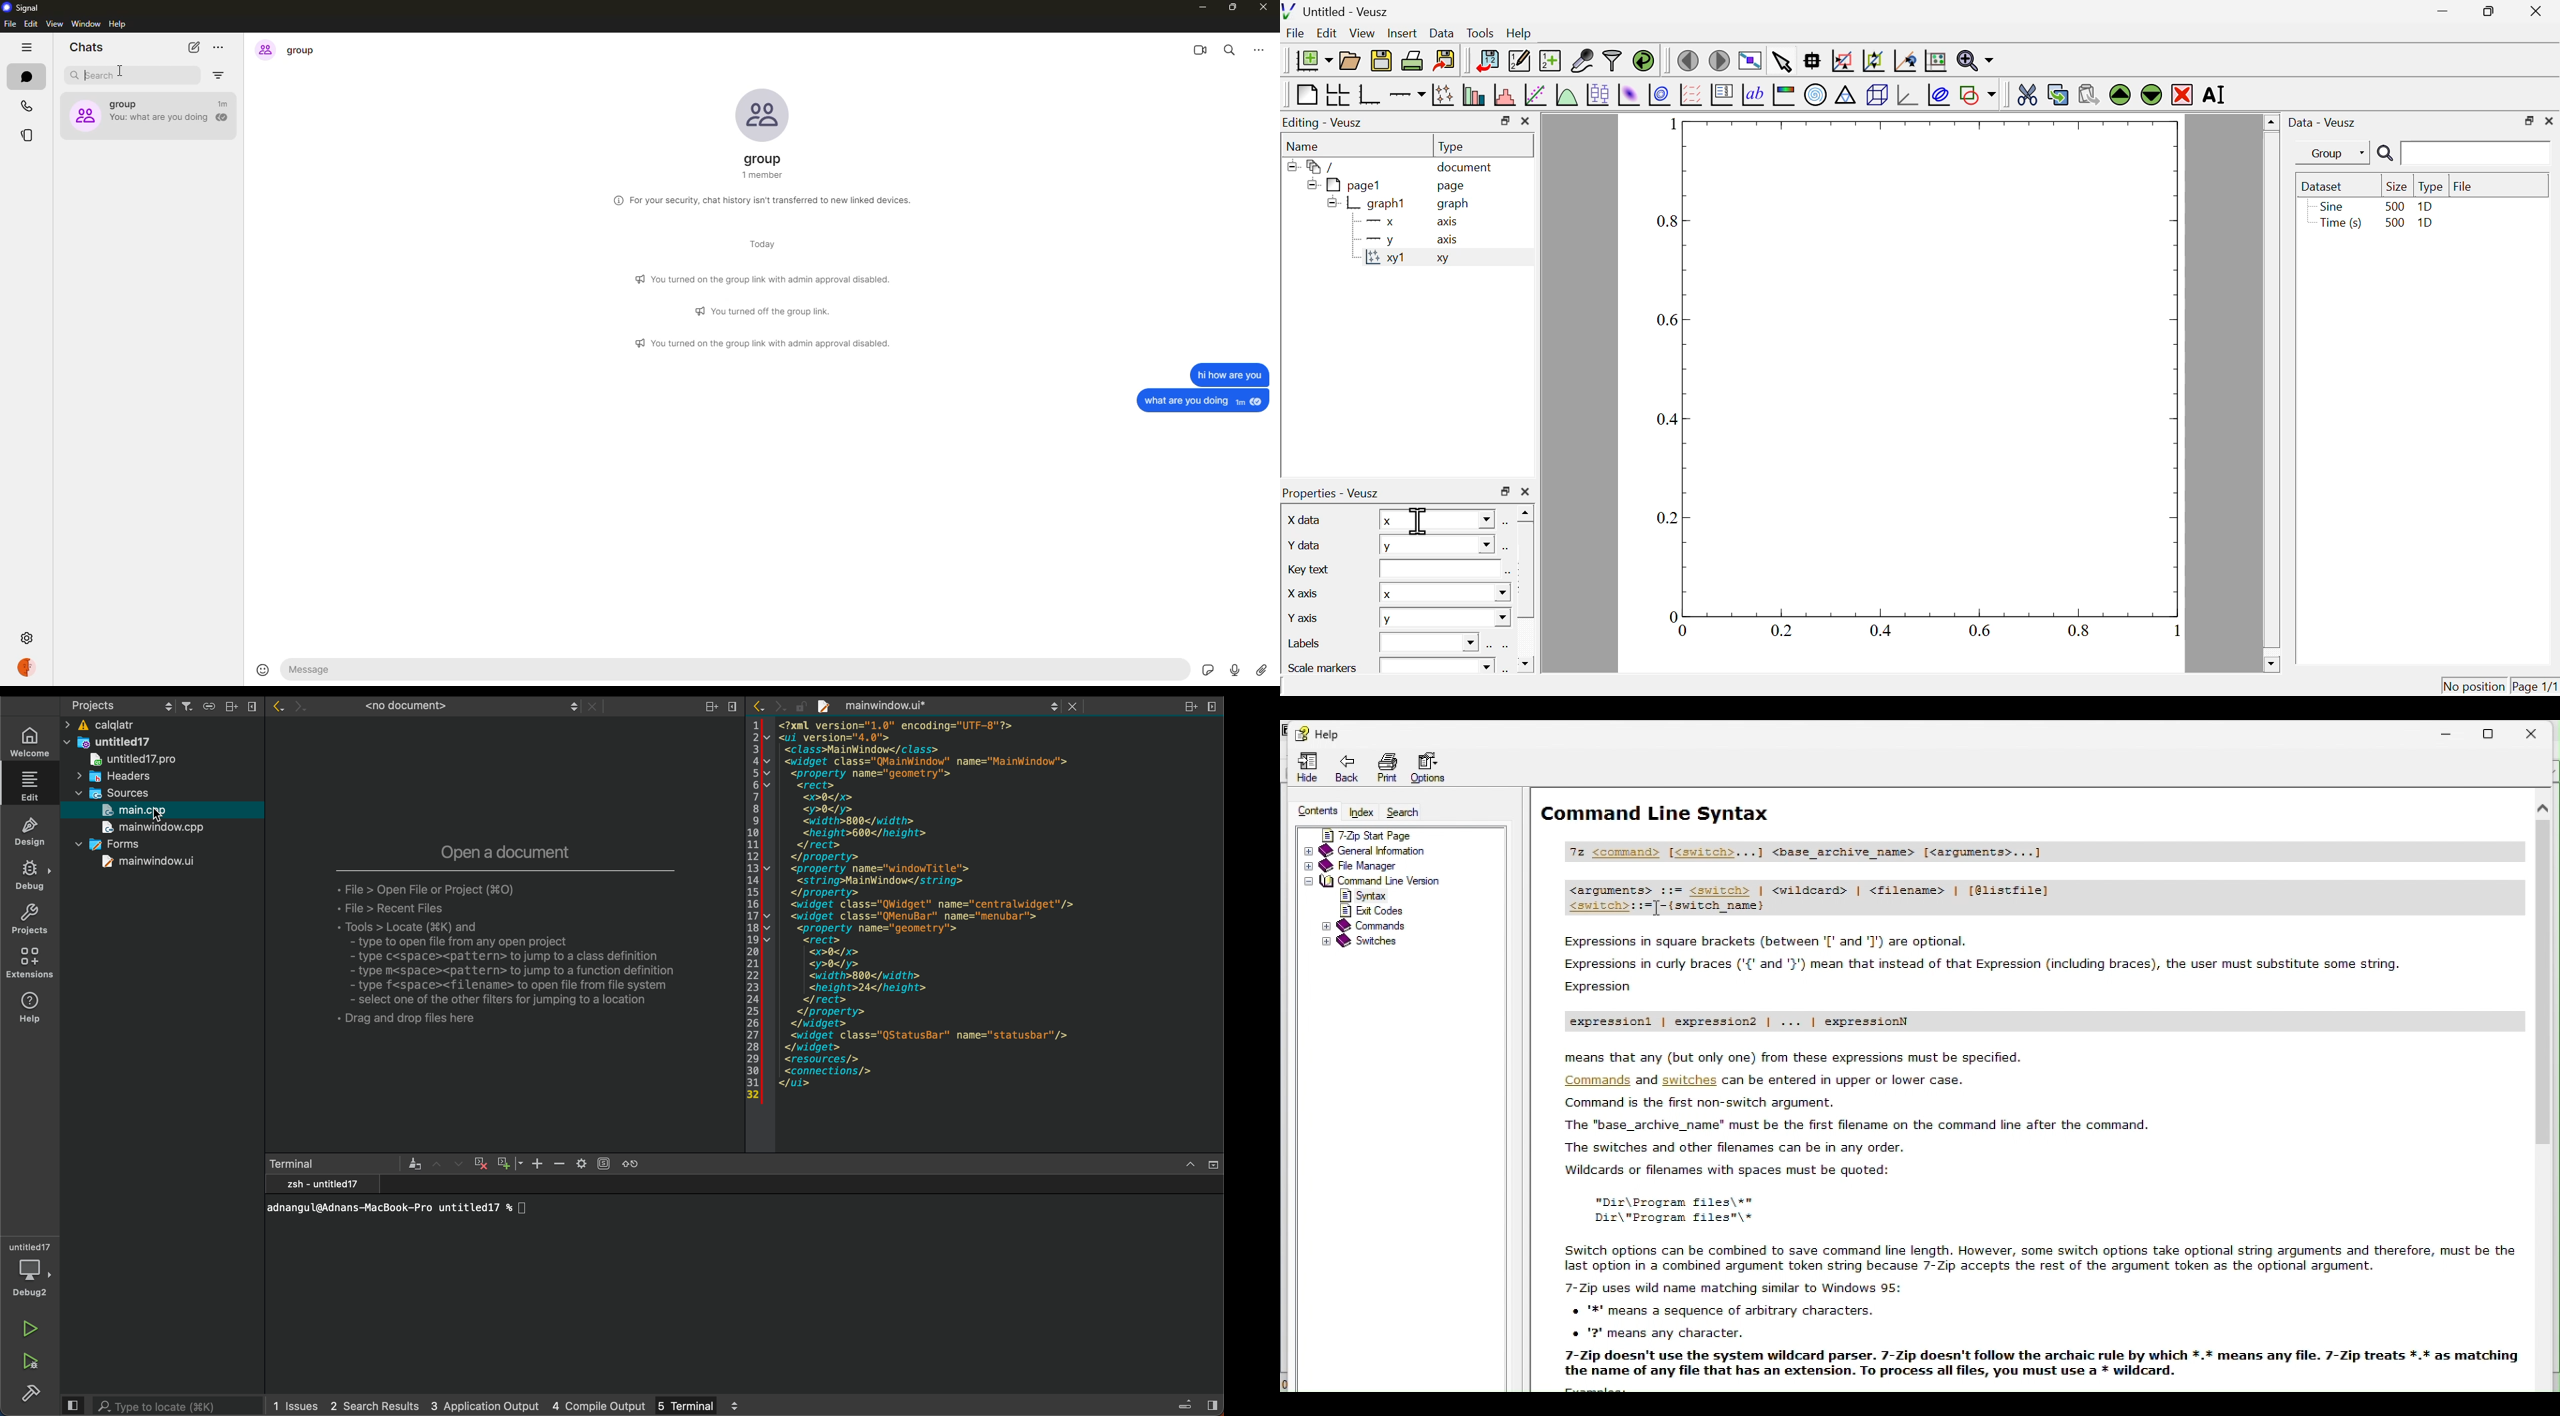 The height and width of the screenshot is (1428, 2576). I want to click on y, so click(1445, 619).